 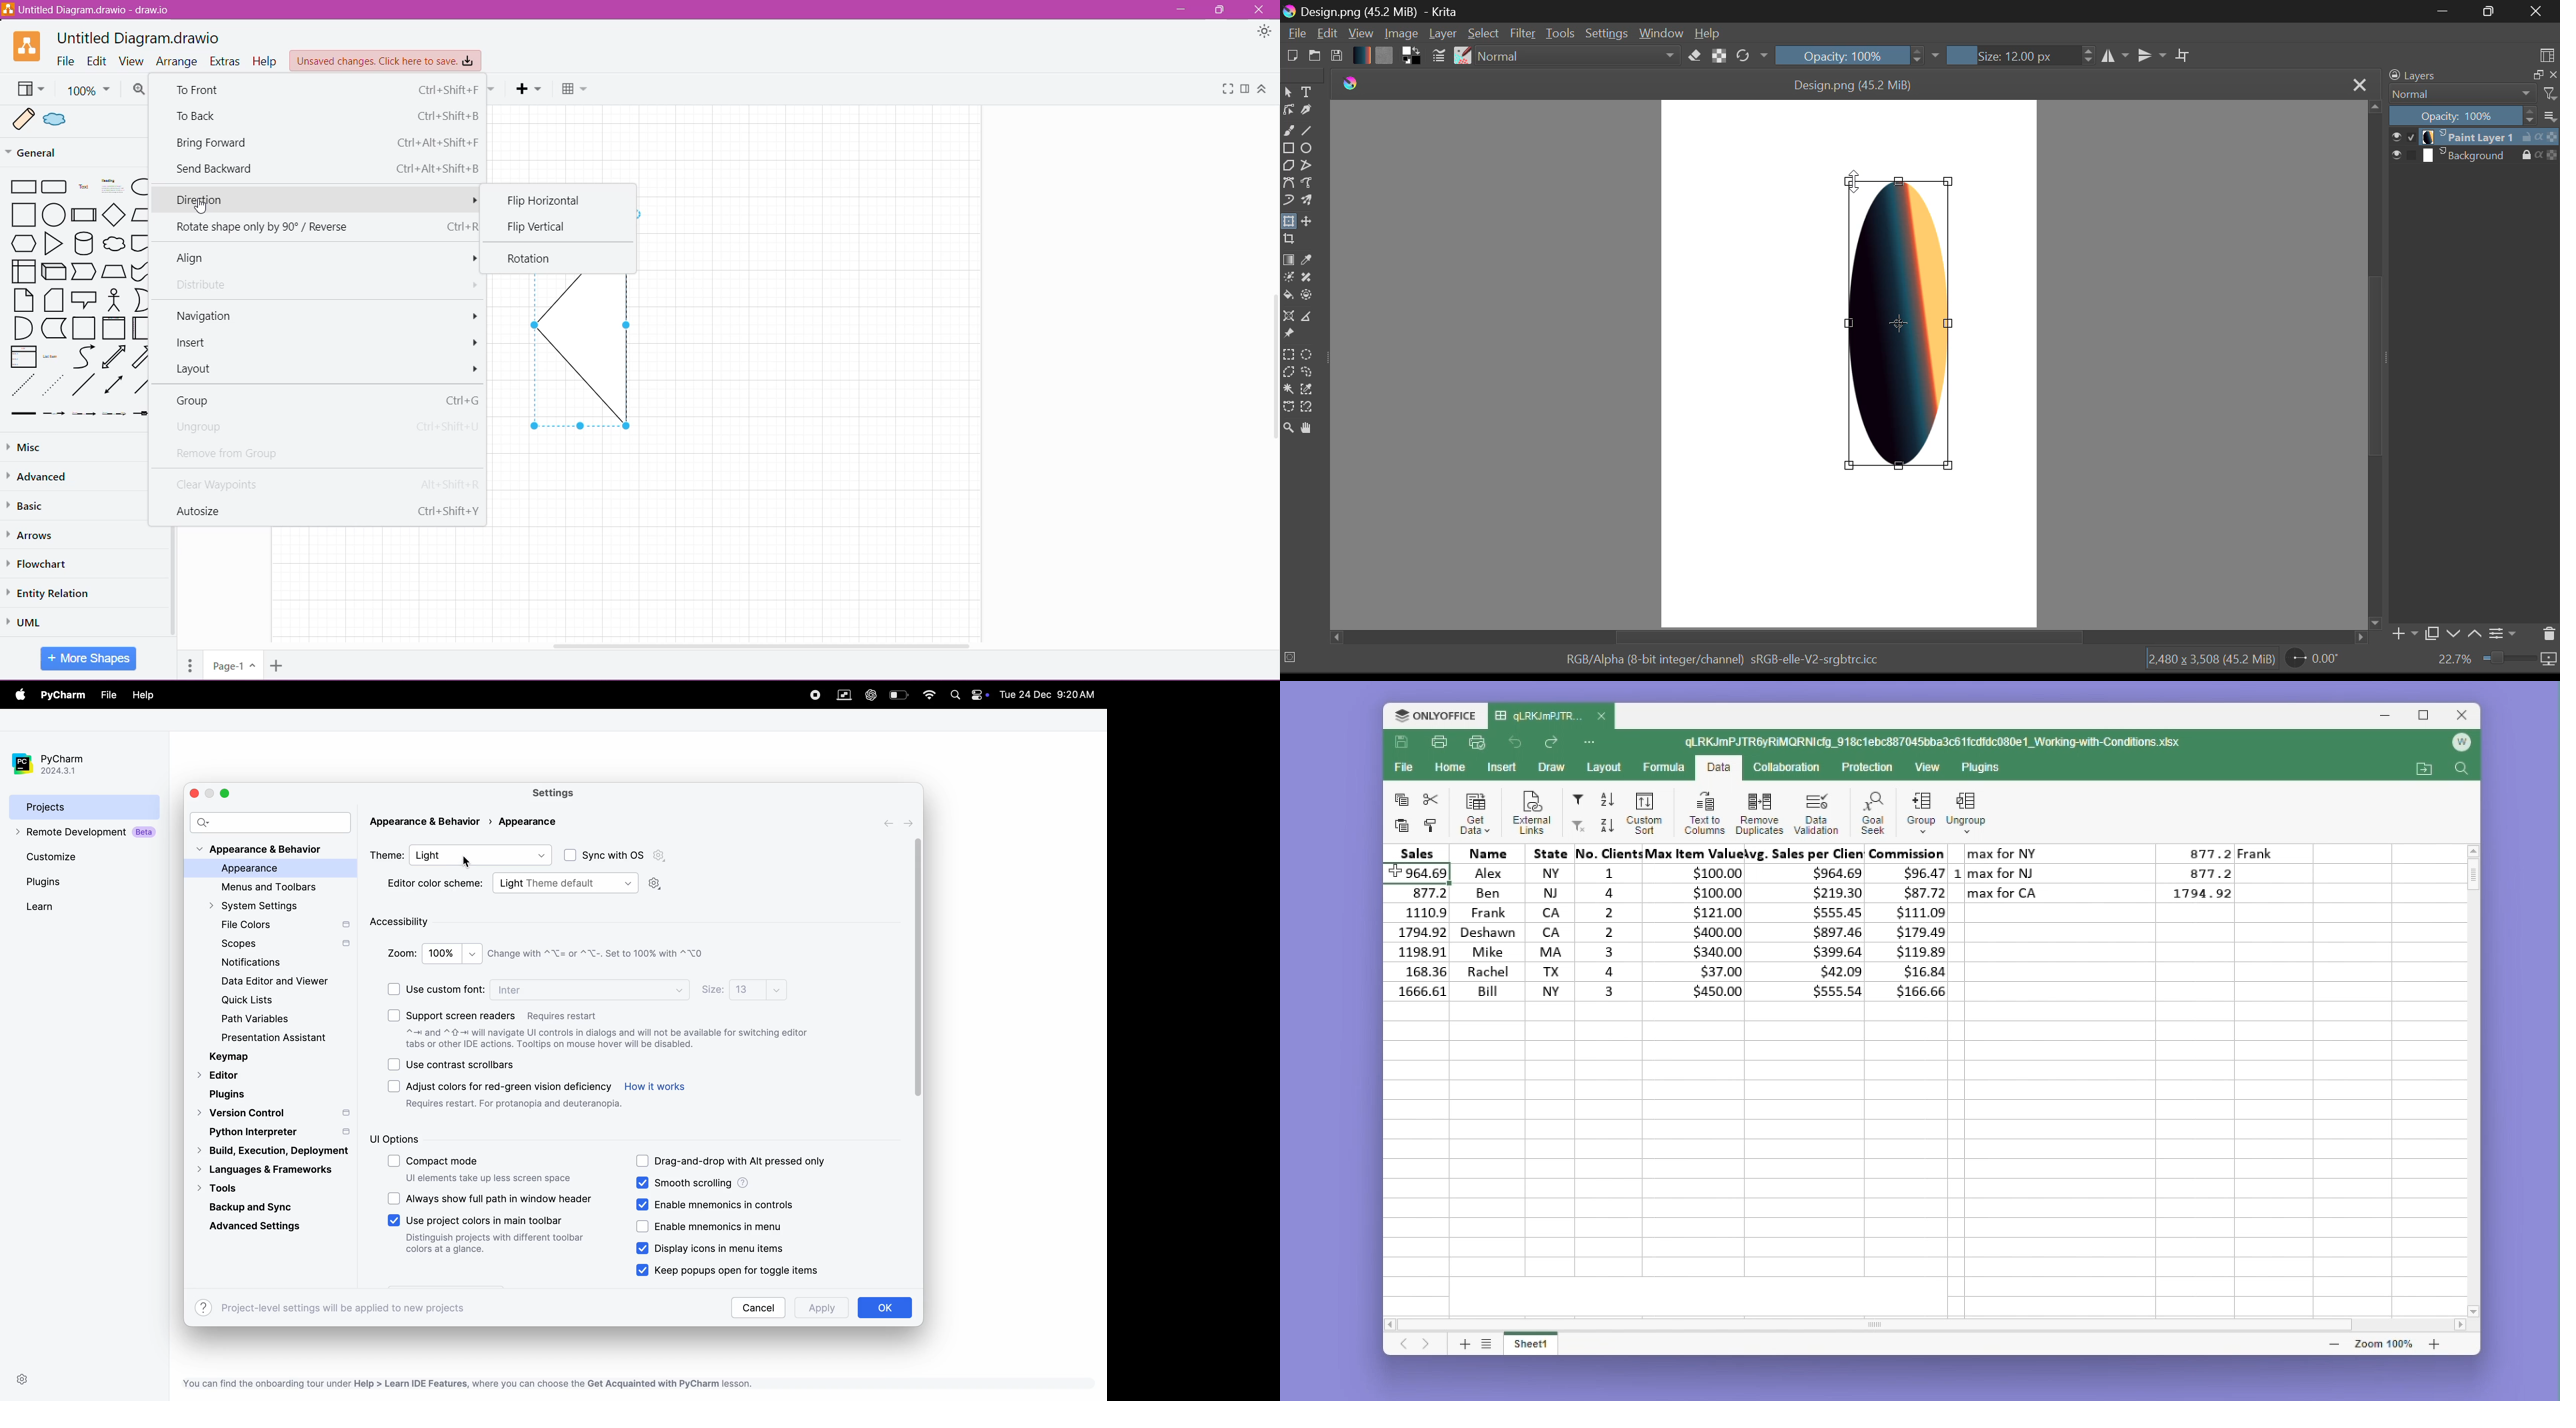 What do you see at coordinates (1892, 1327) in the screenshot?
I see `scroll bar` at bounding box center [1892, 1327].